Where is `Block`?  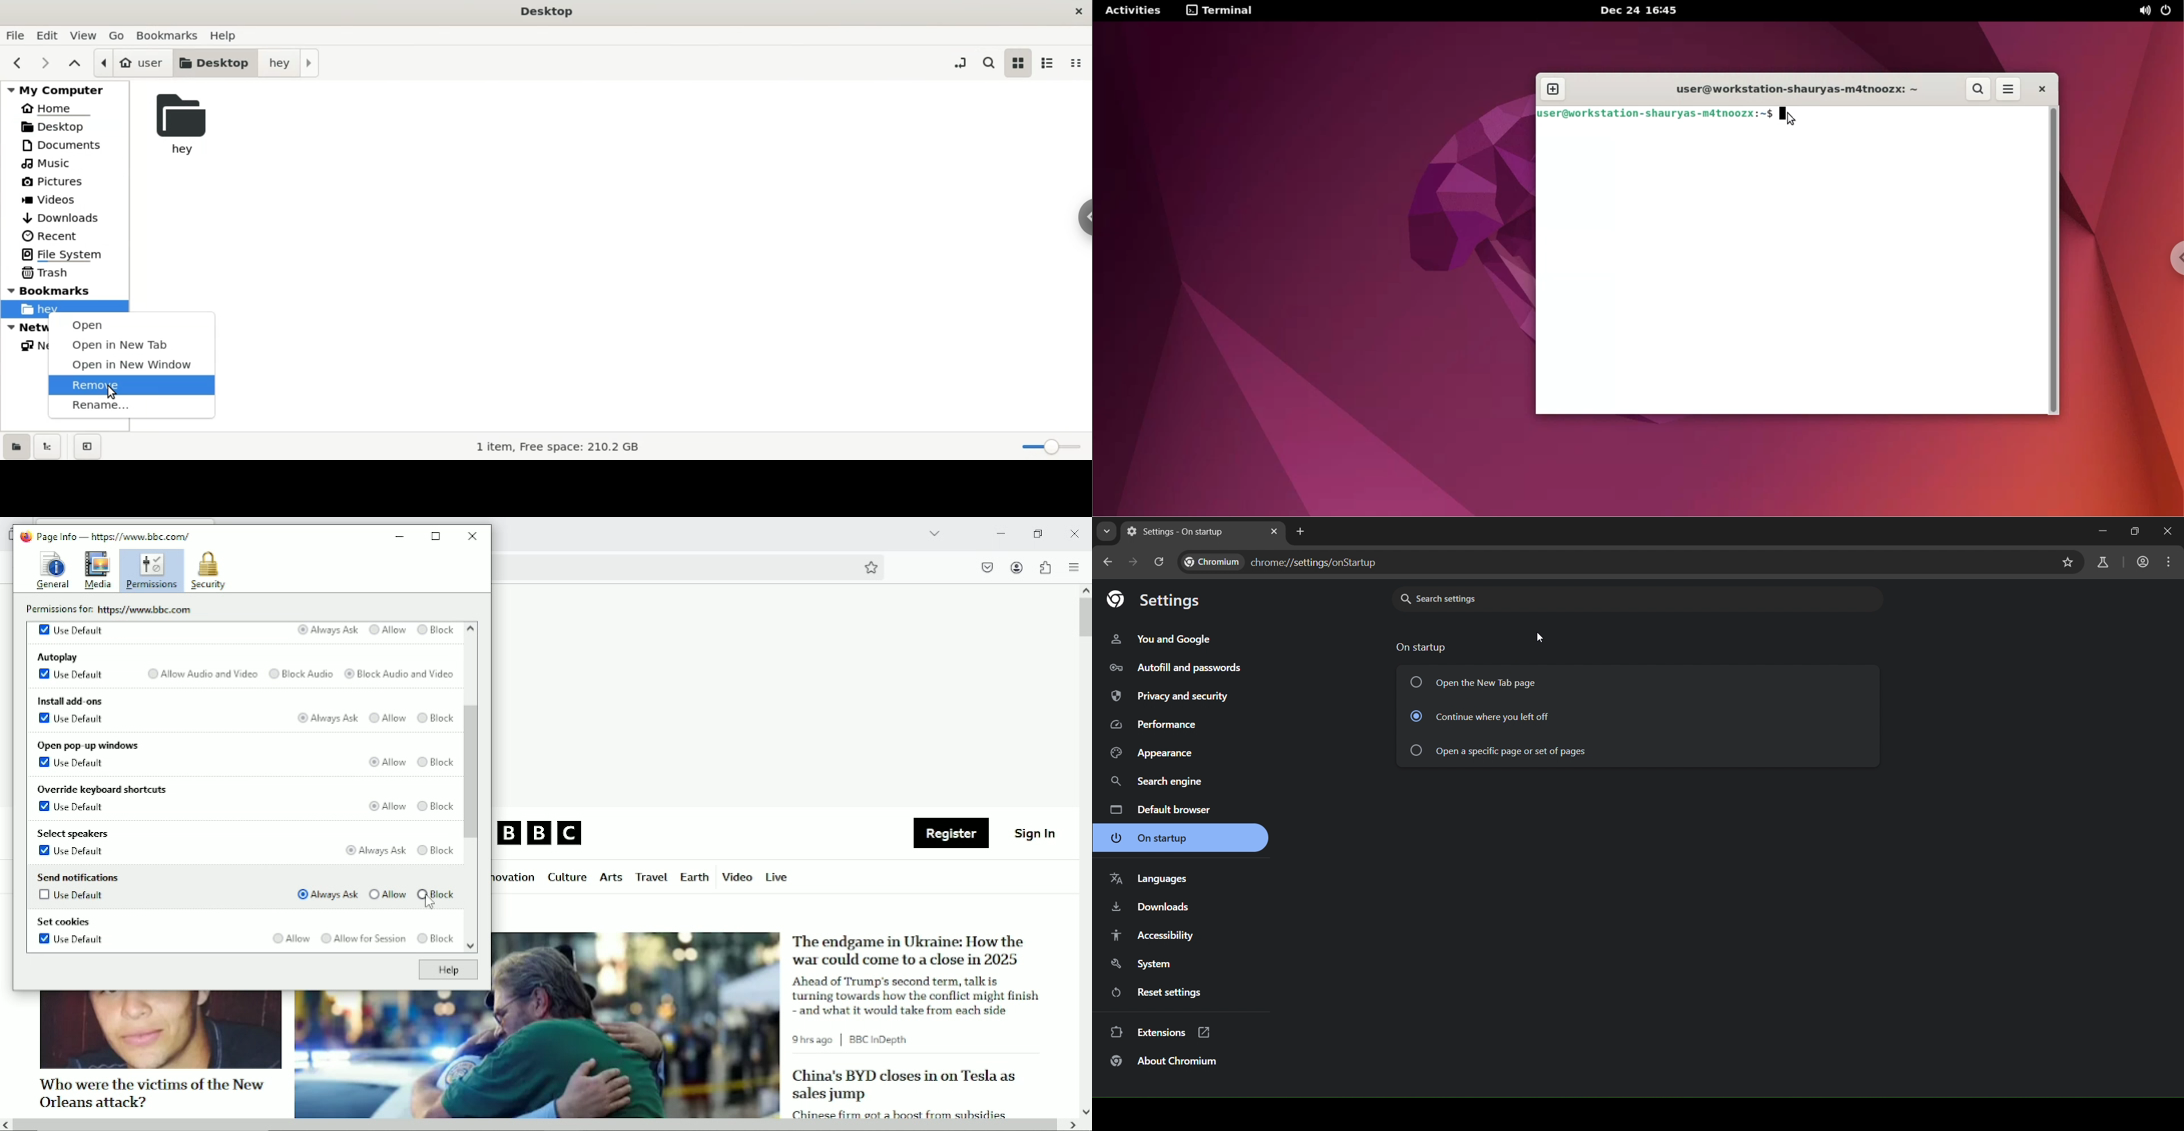
Block is located at coordinates (436, 808).